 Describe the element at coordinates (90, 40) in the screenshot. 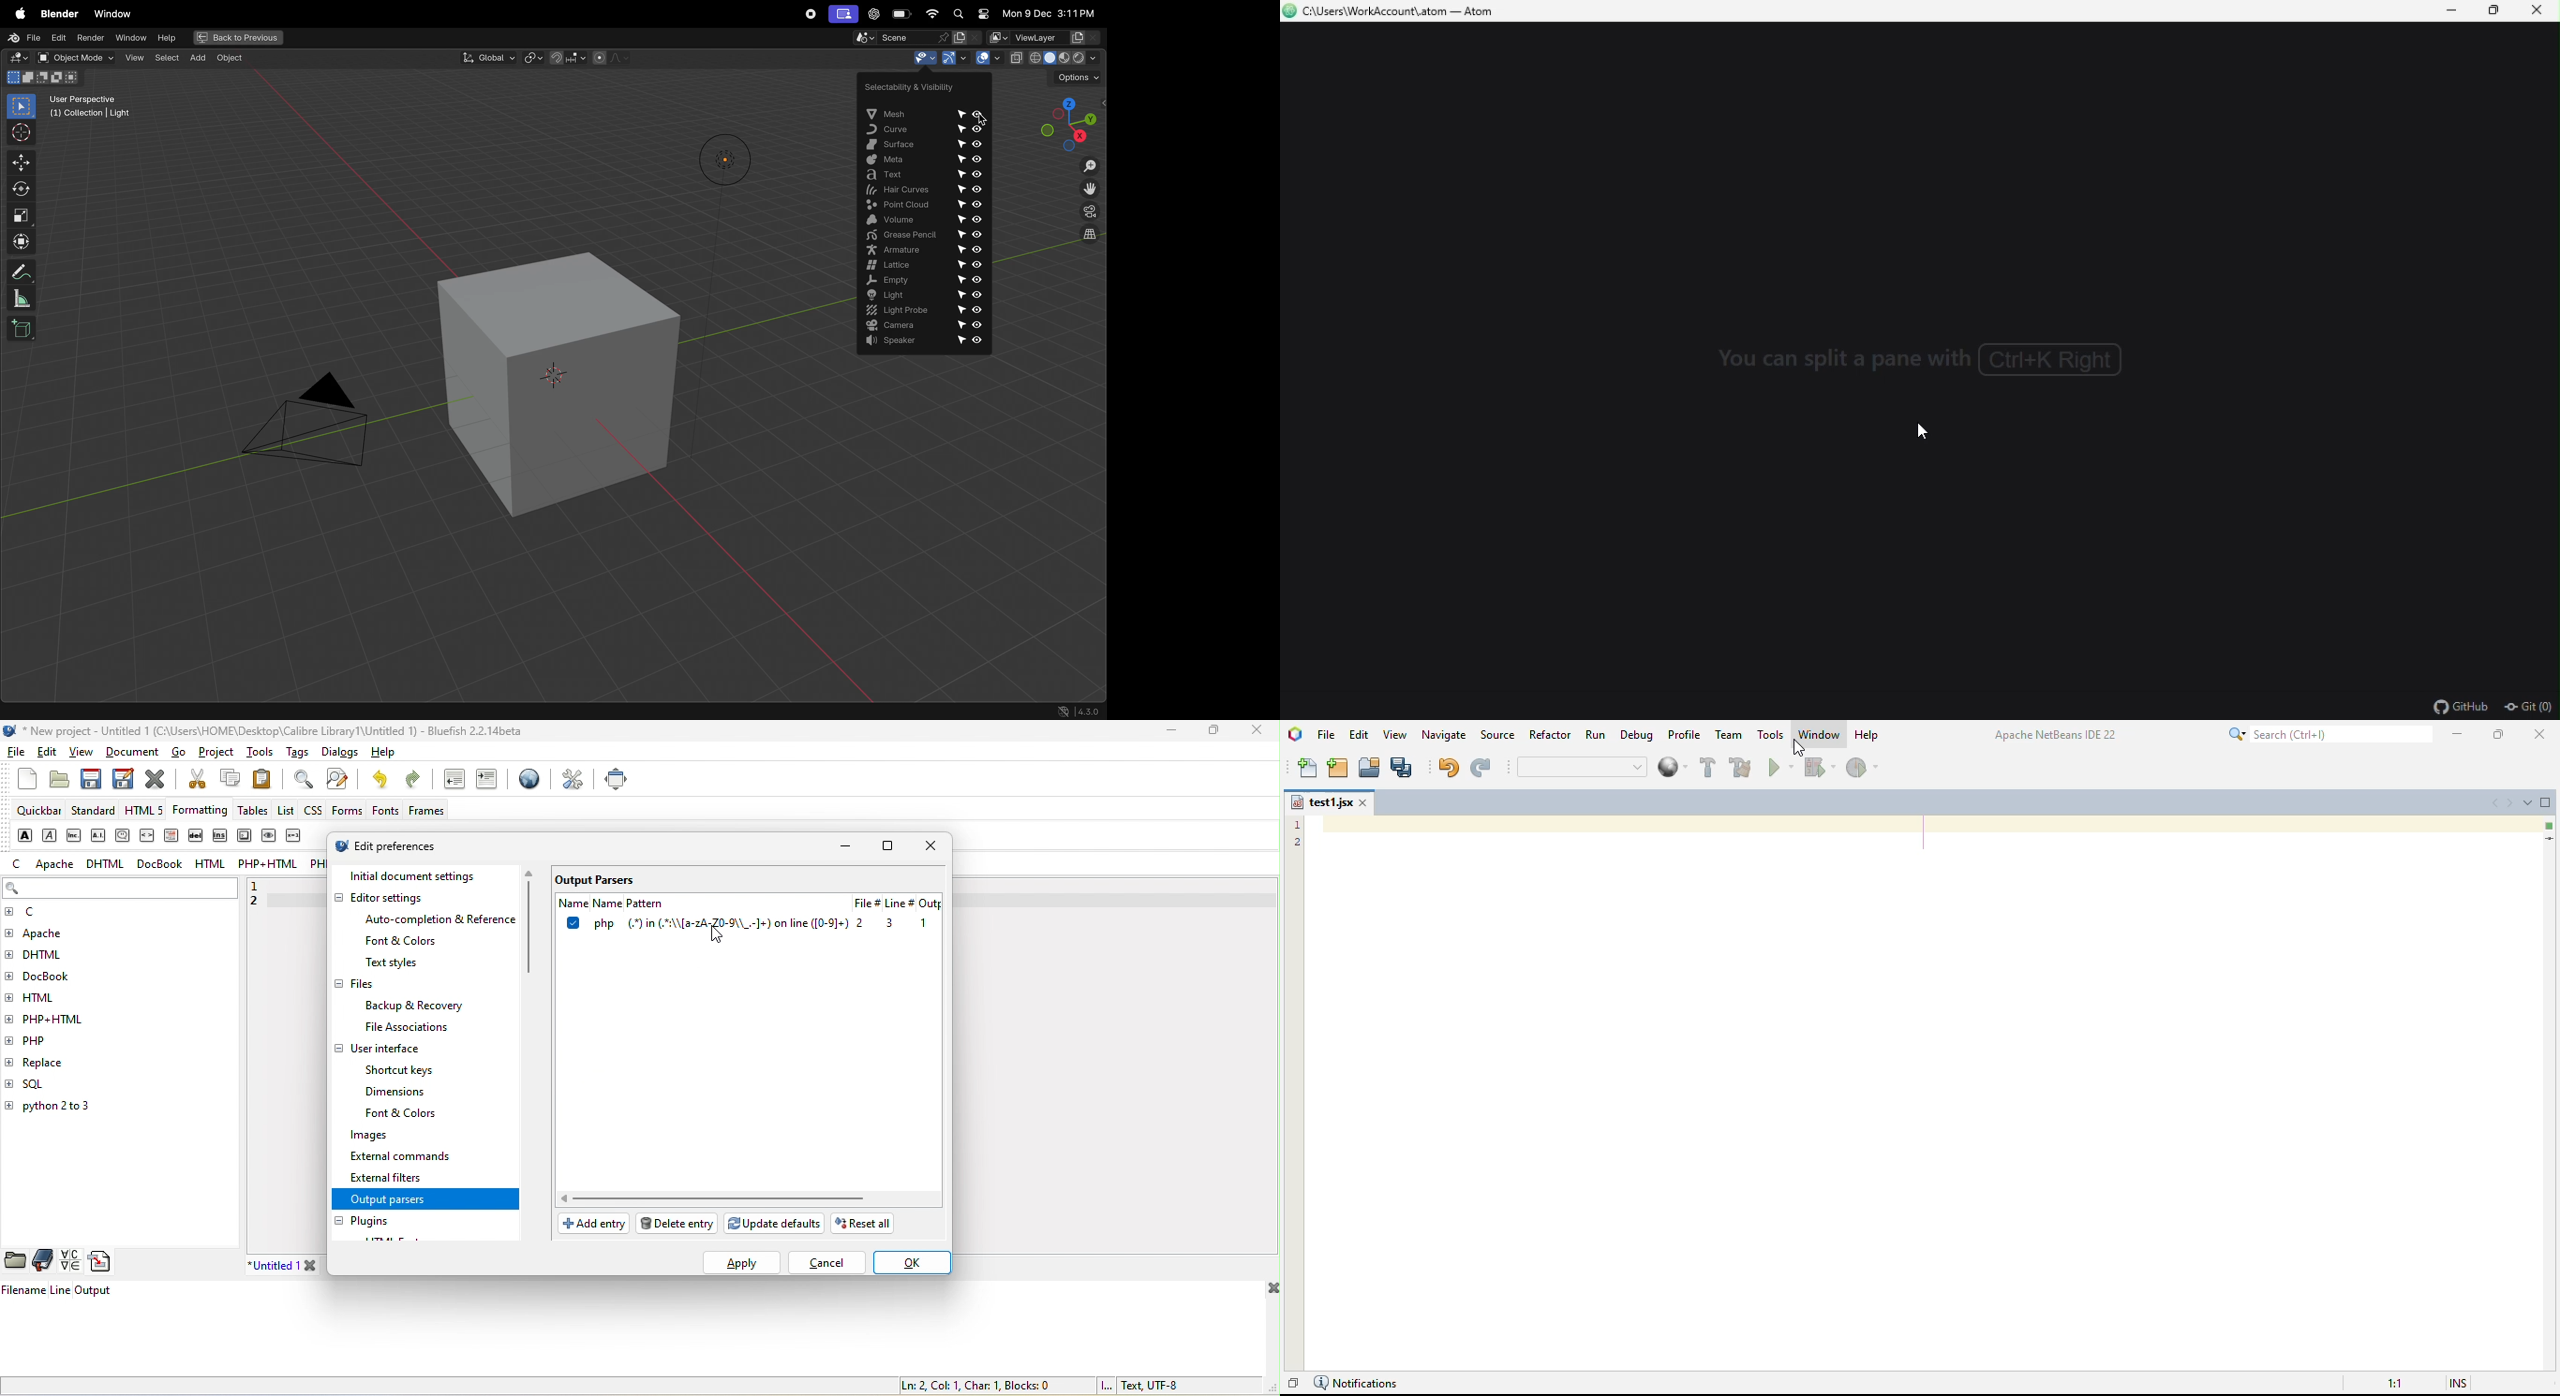

I see `render` at that location.